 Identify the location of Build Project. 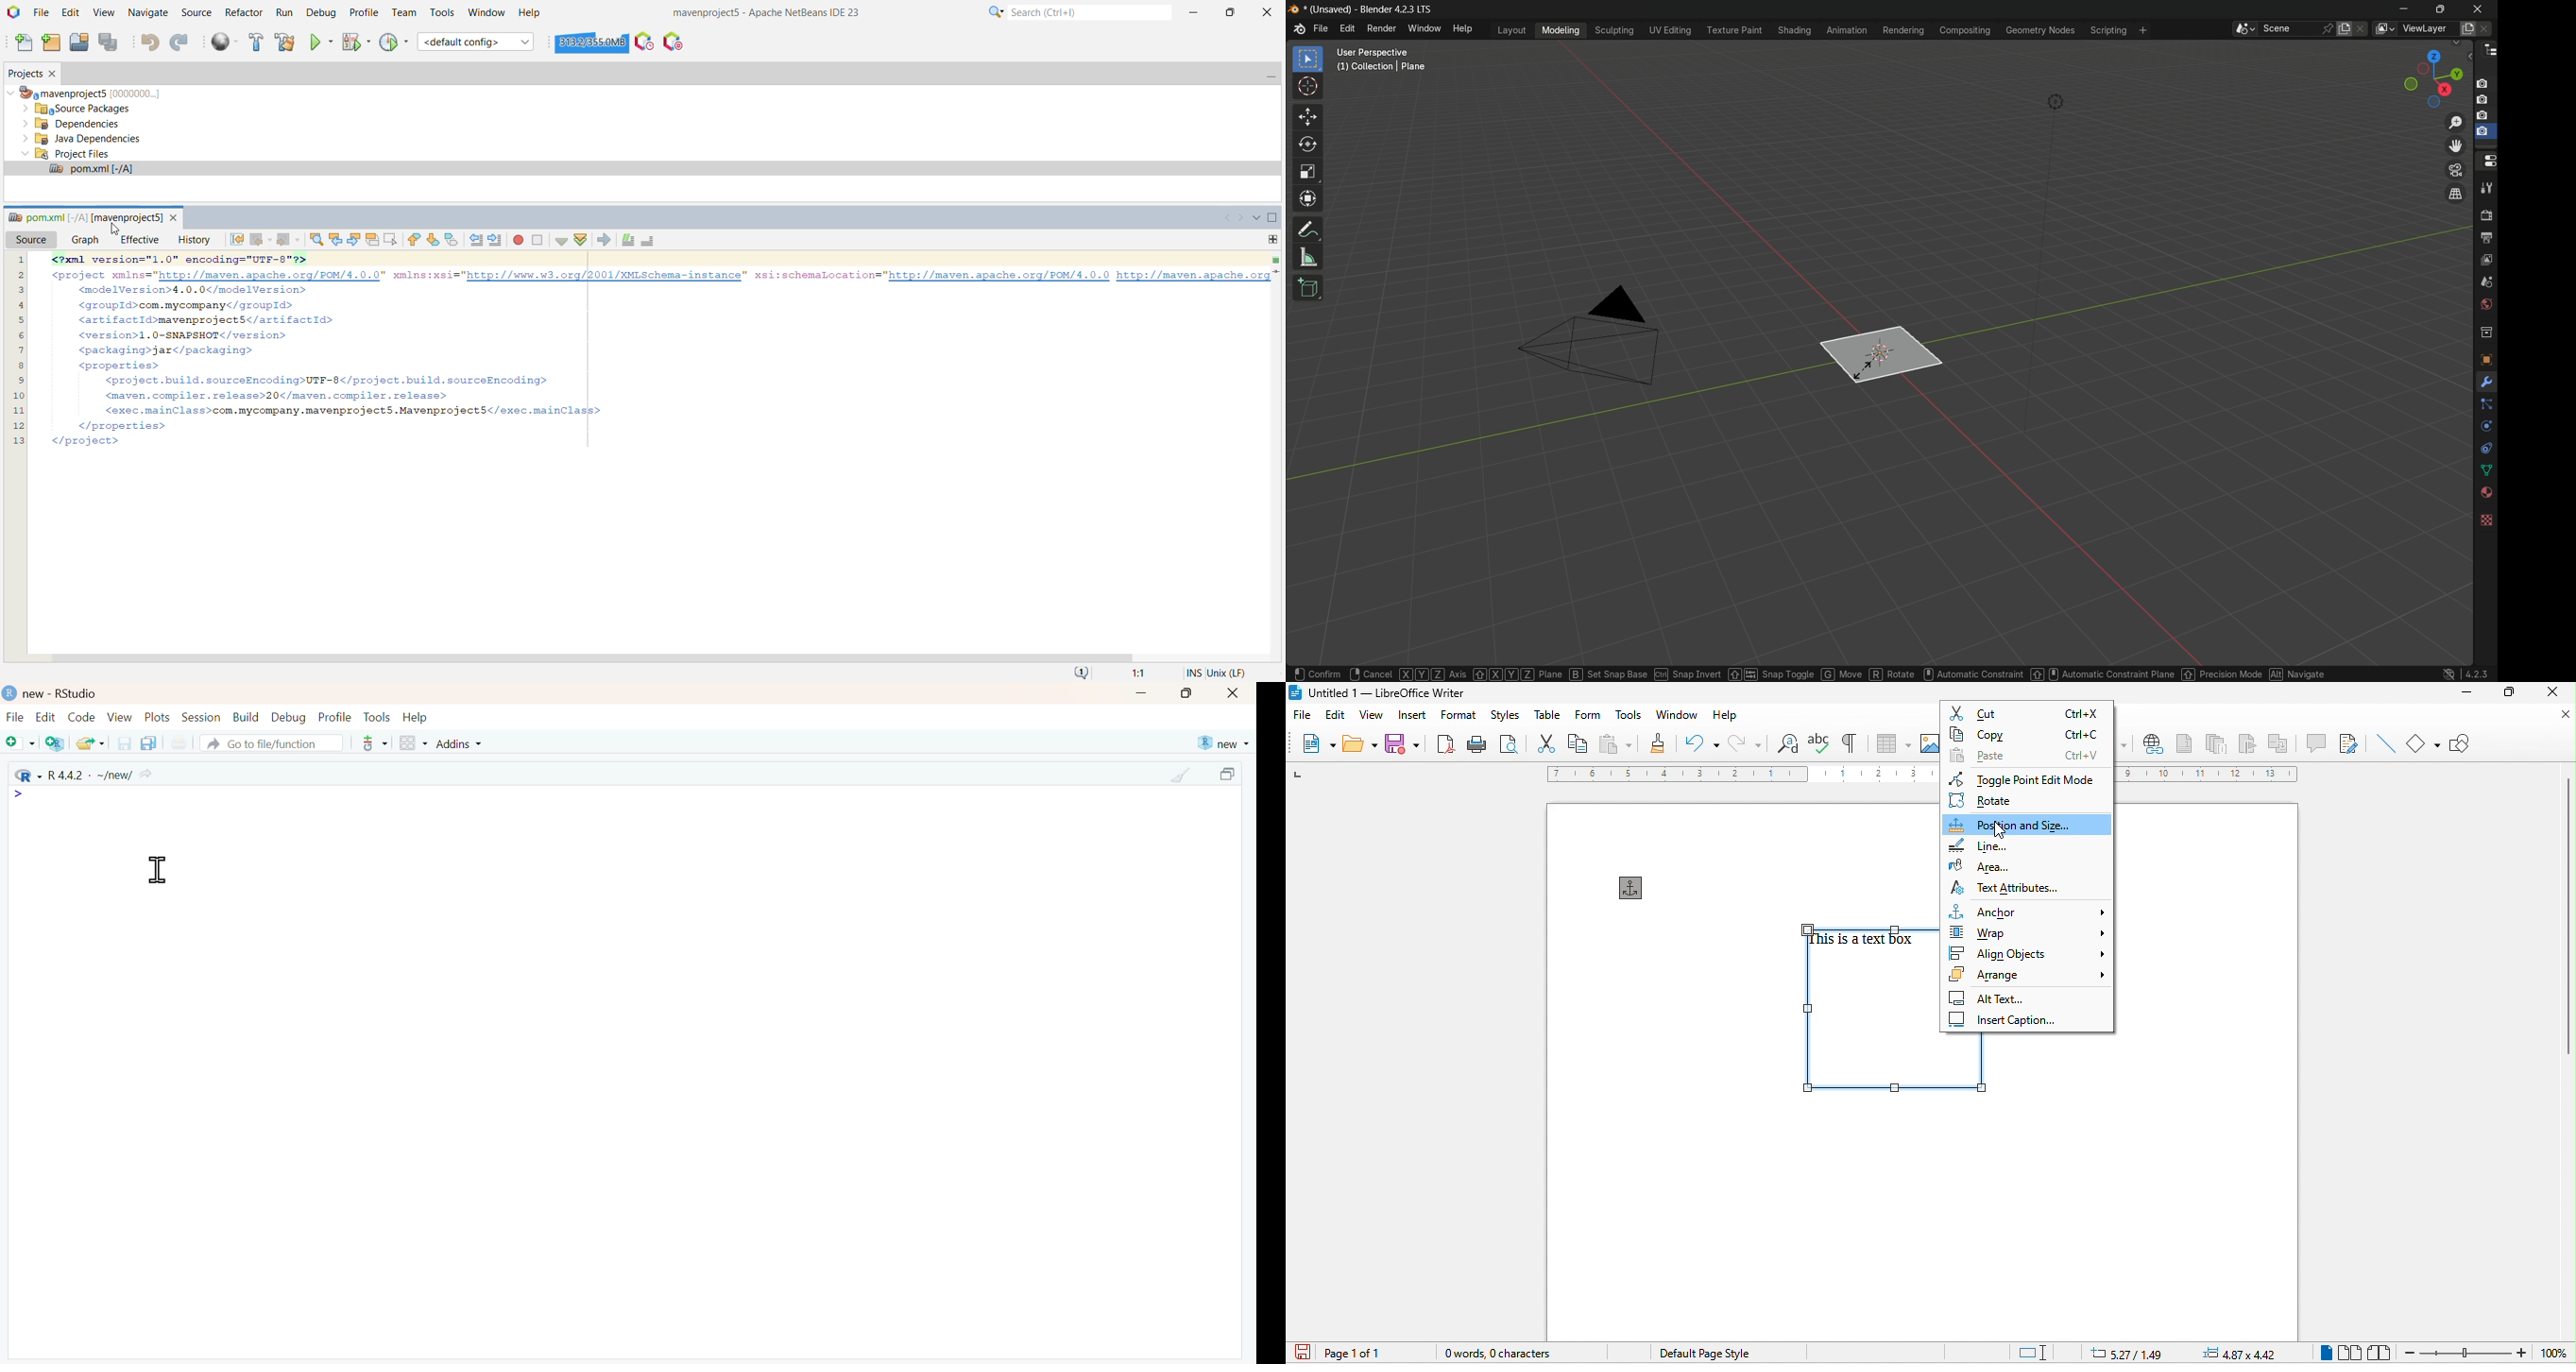
(255, 42).